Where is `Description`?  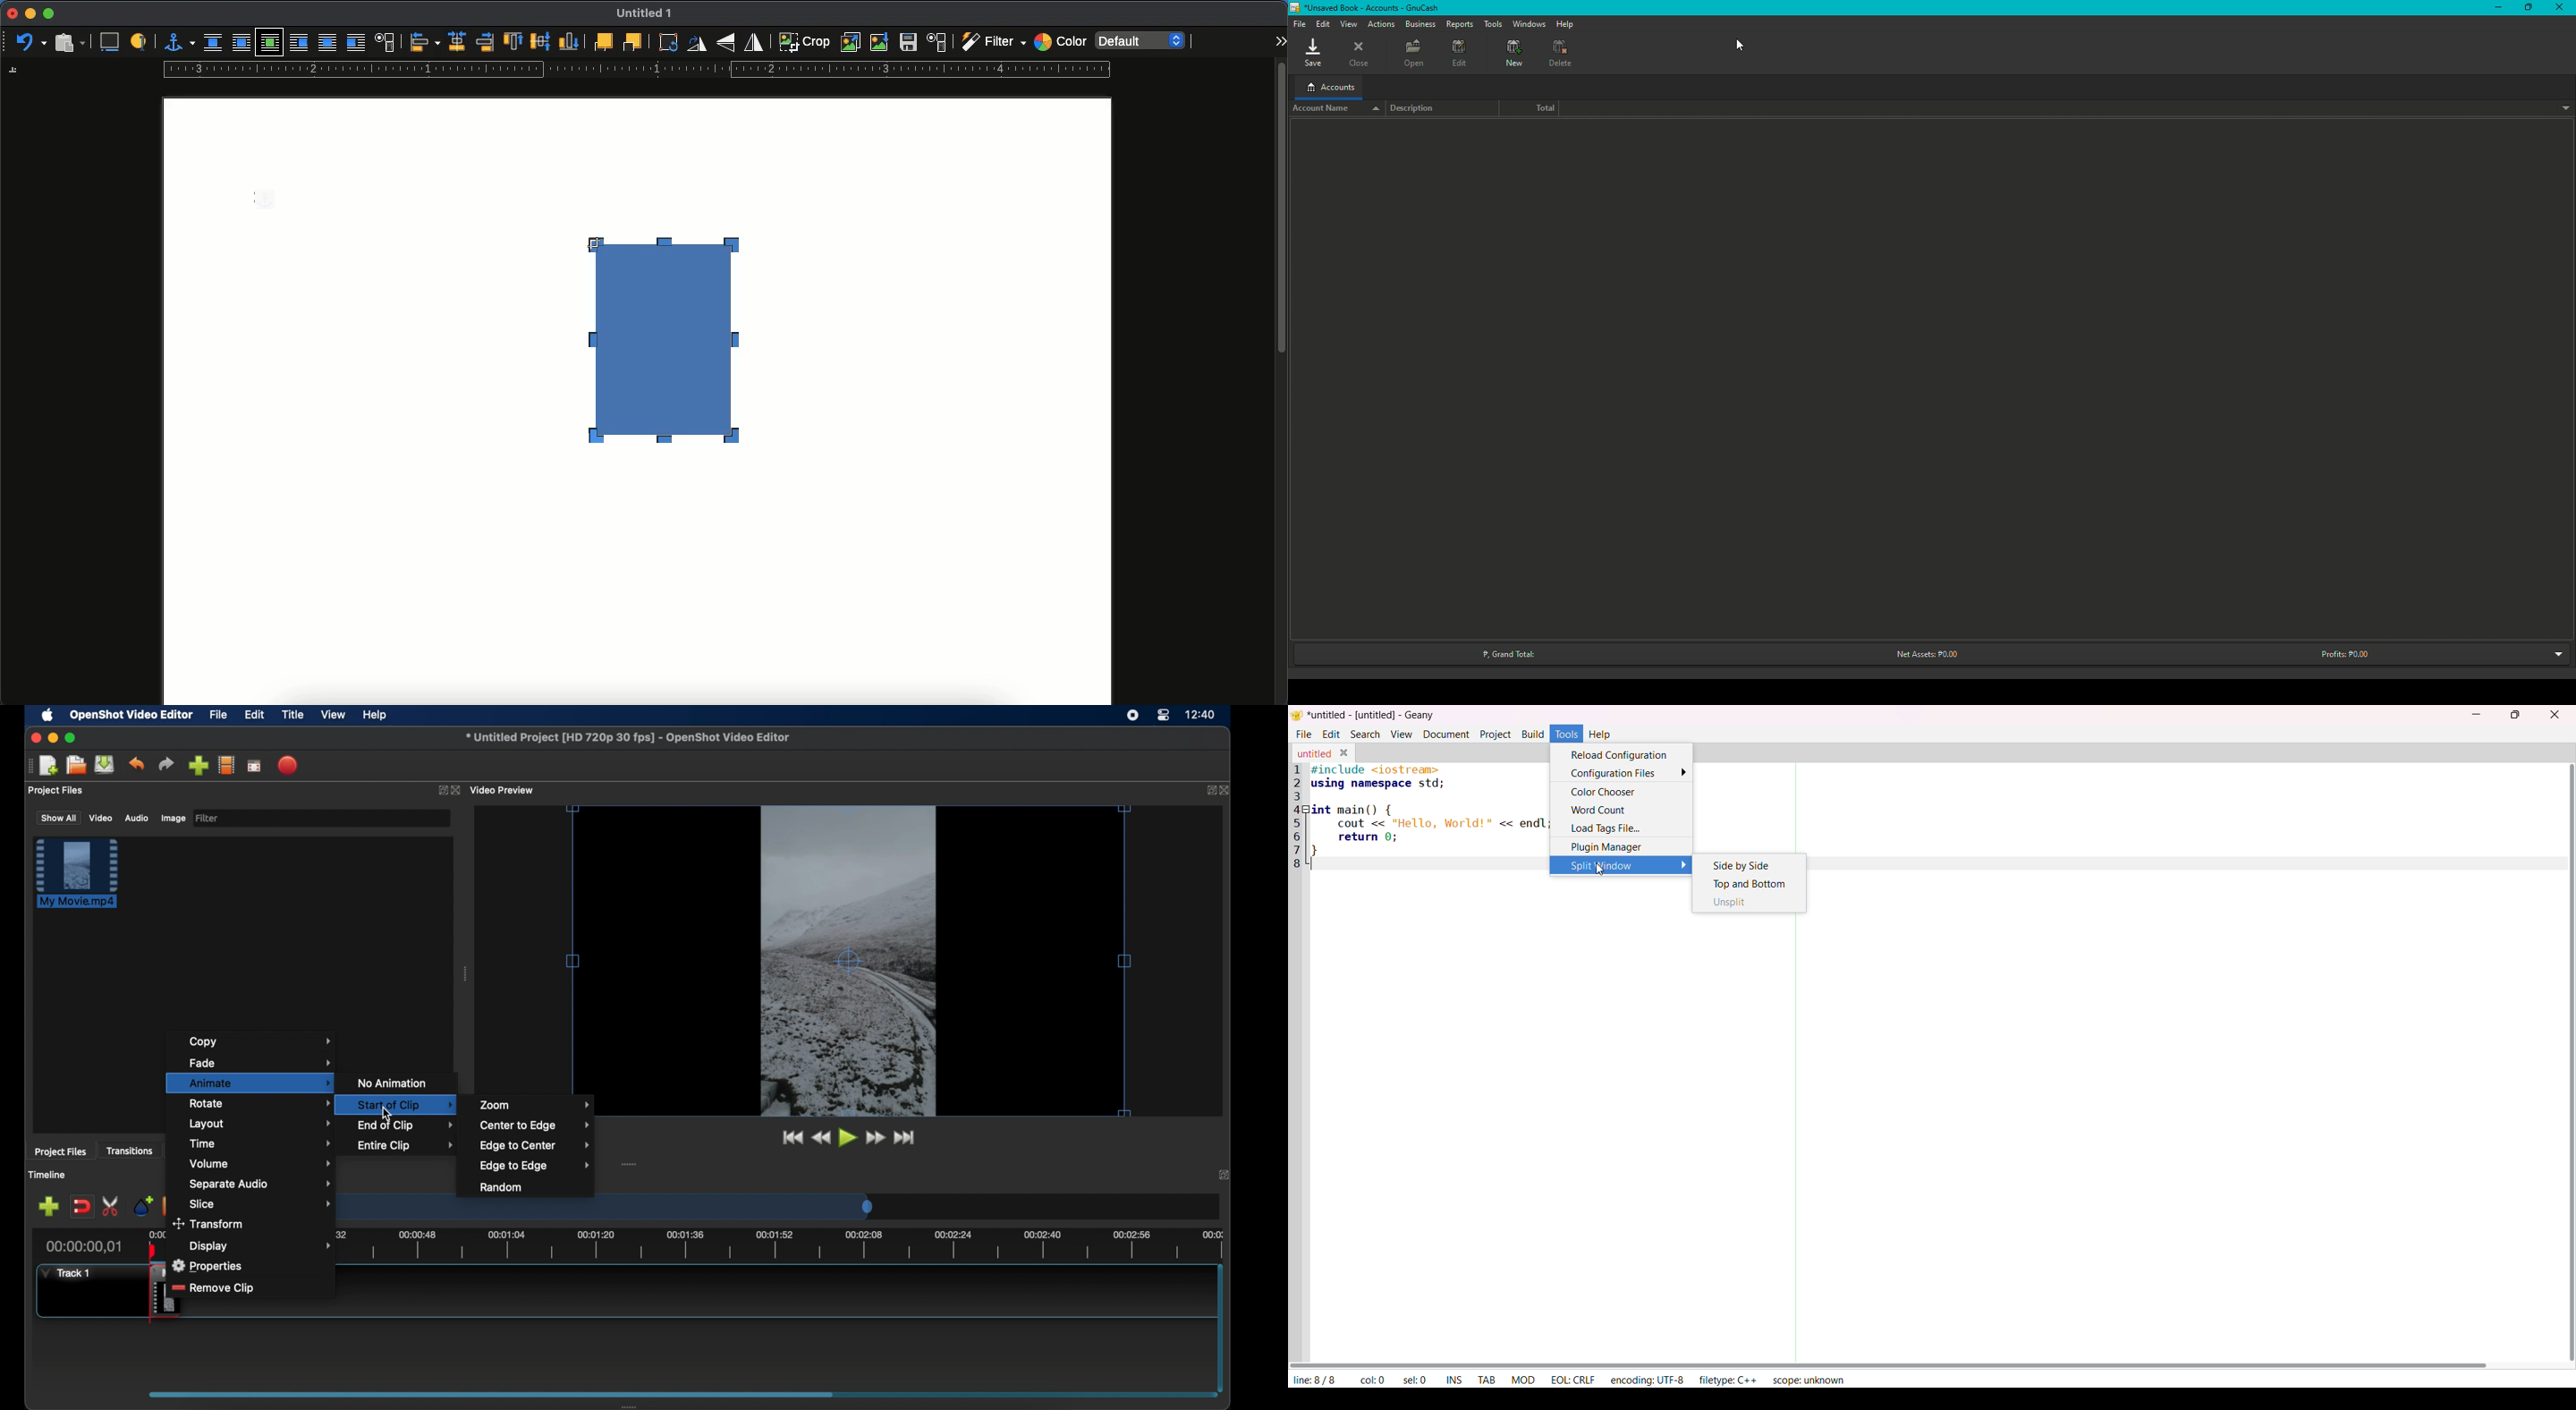 Description is located at coordinates (1413, 107).